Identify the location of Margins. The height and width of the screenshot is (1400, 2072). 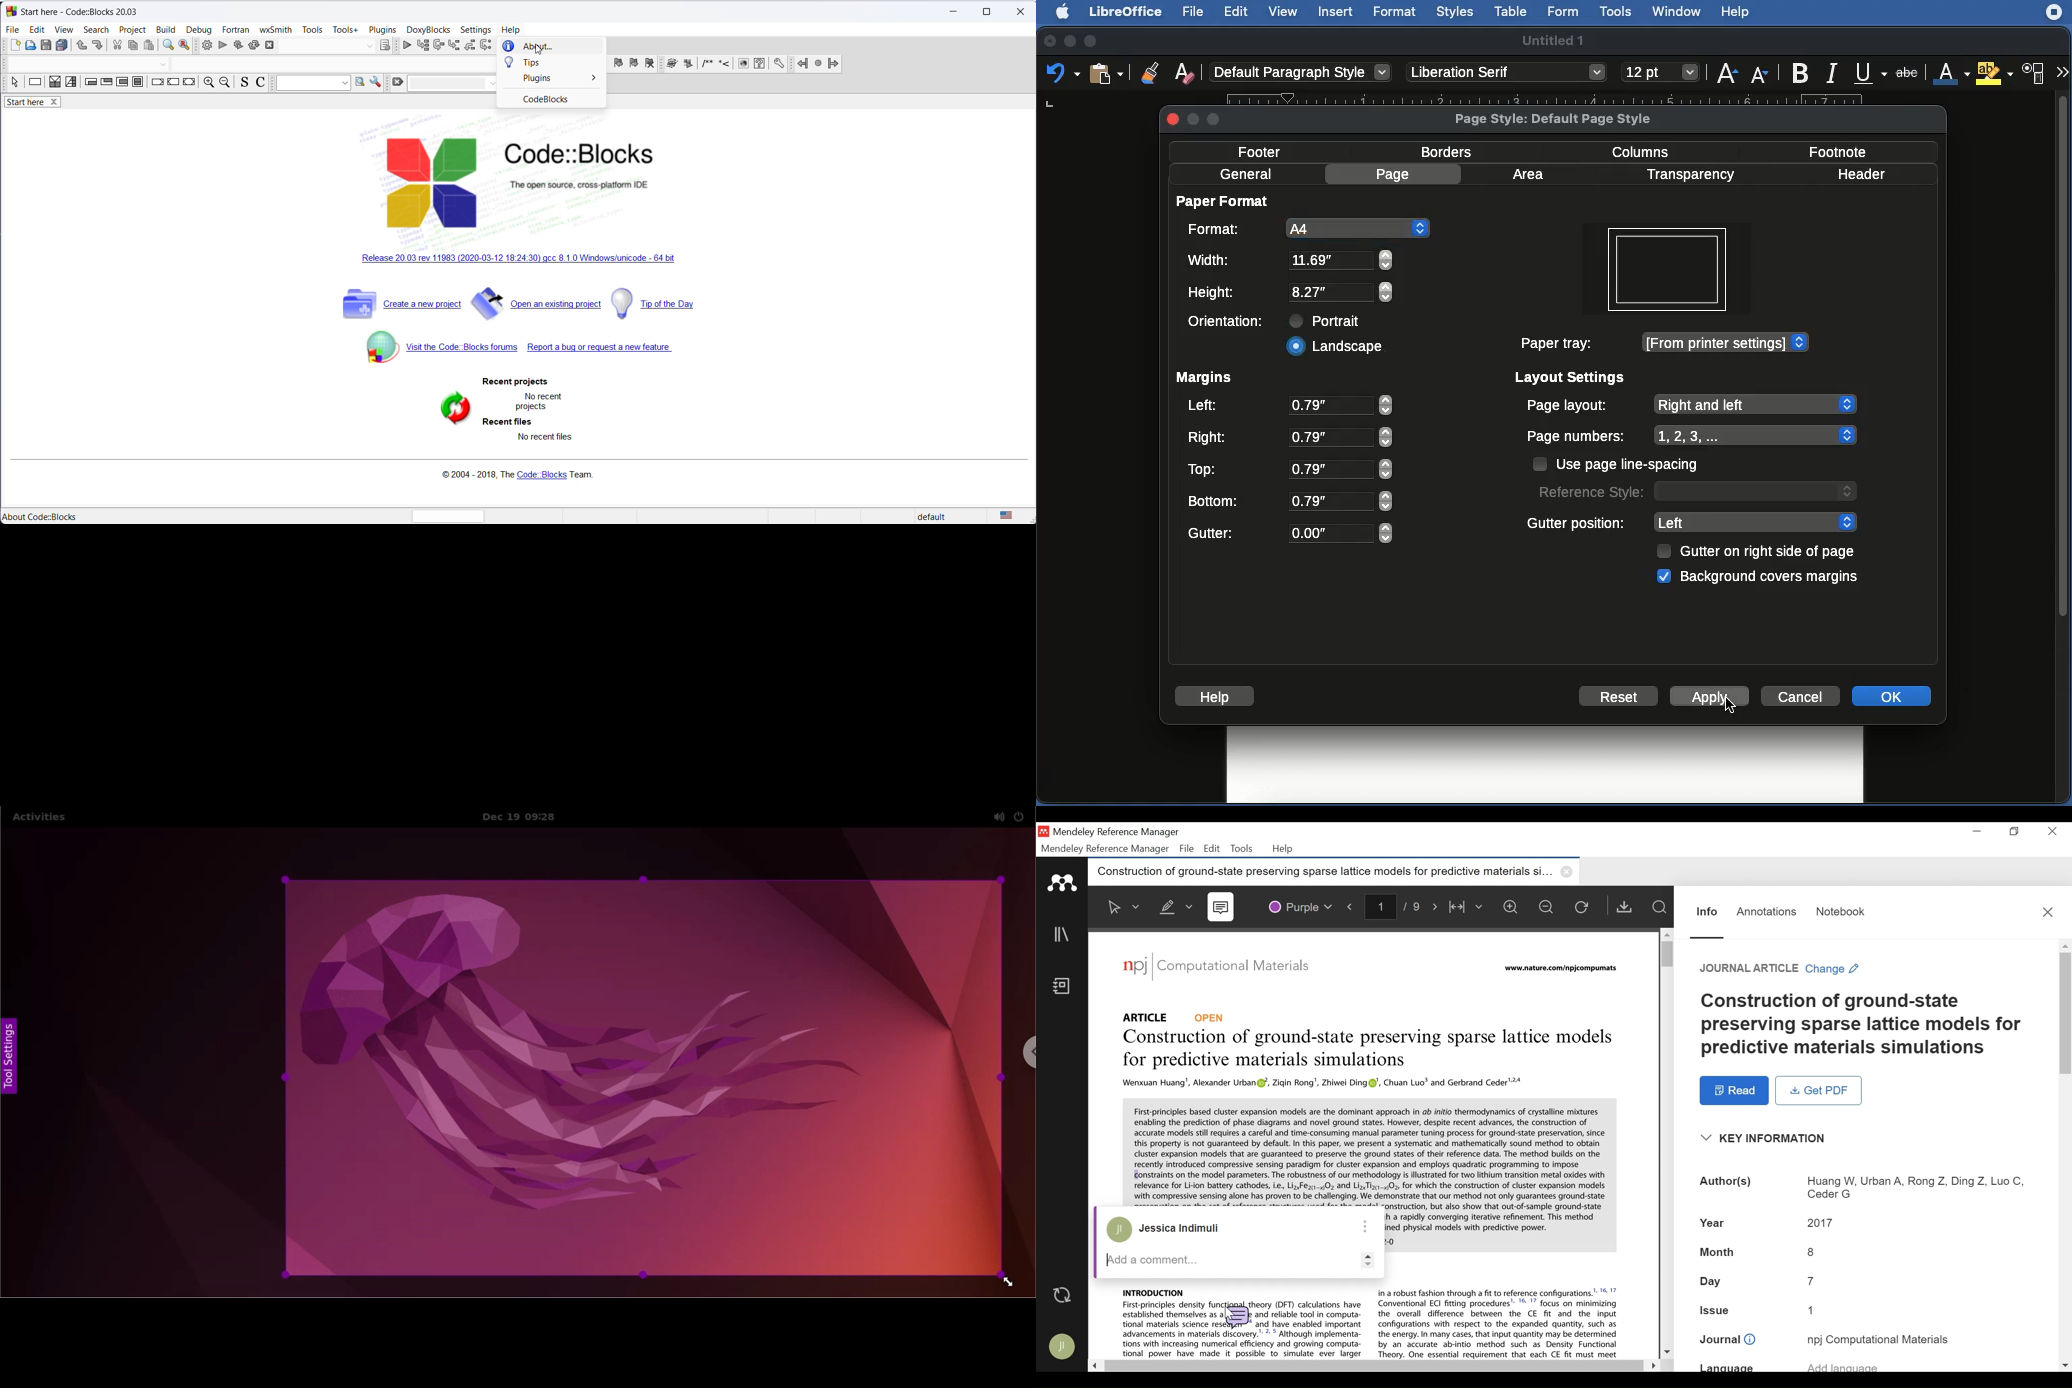
(1206, 380).